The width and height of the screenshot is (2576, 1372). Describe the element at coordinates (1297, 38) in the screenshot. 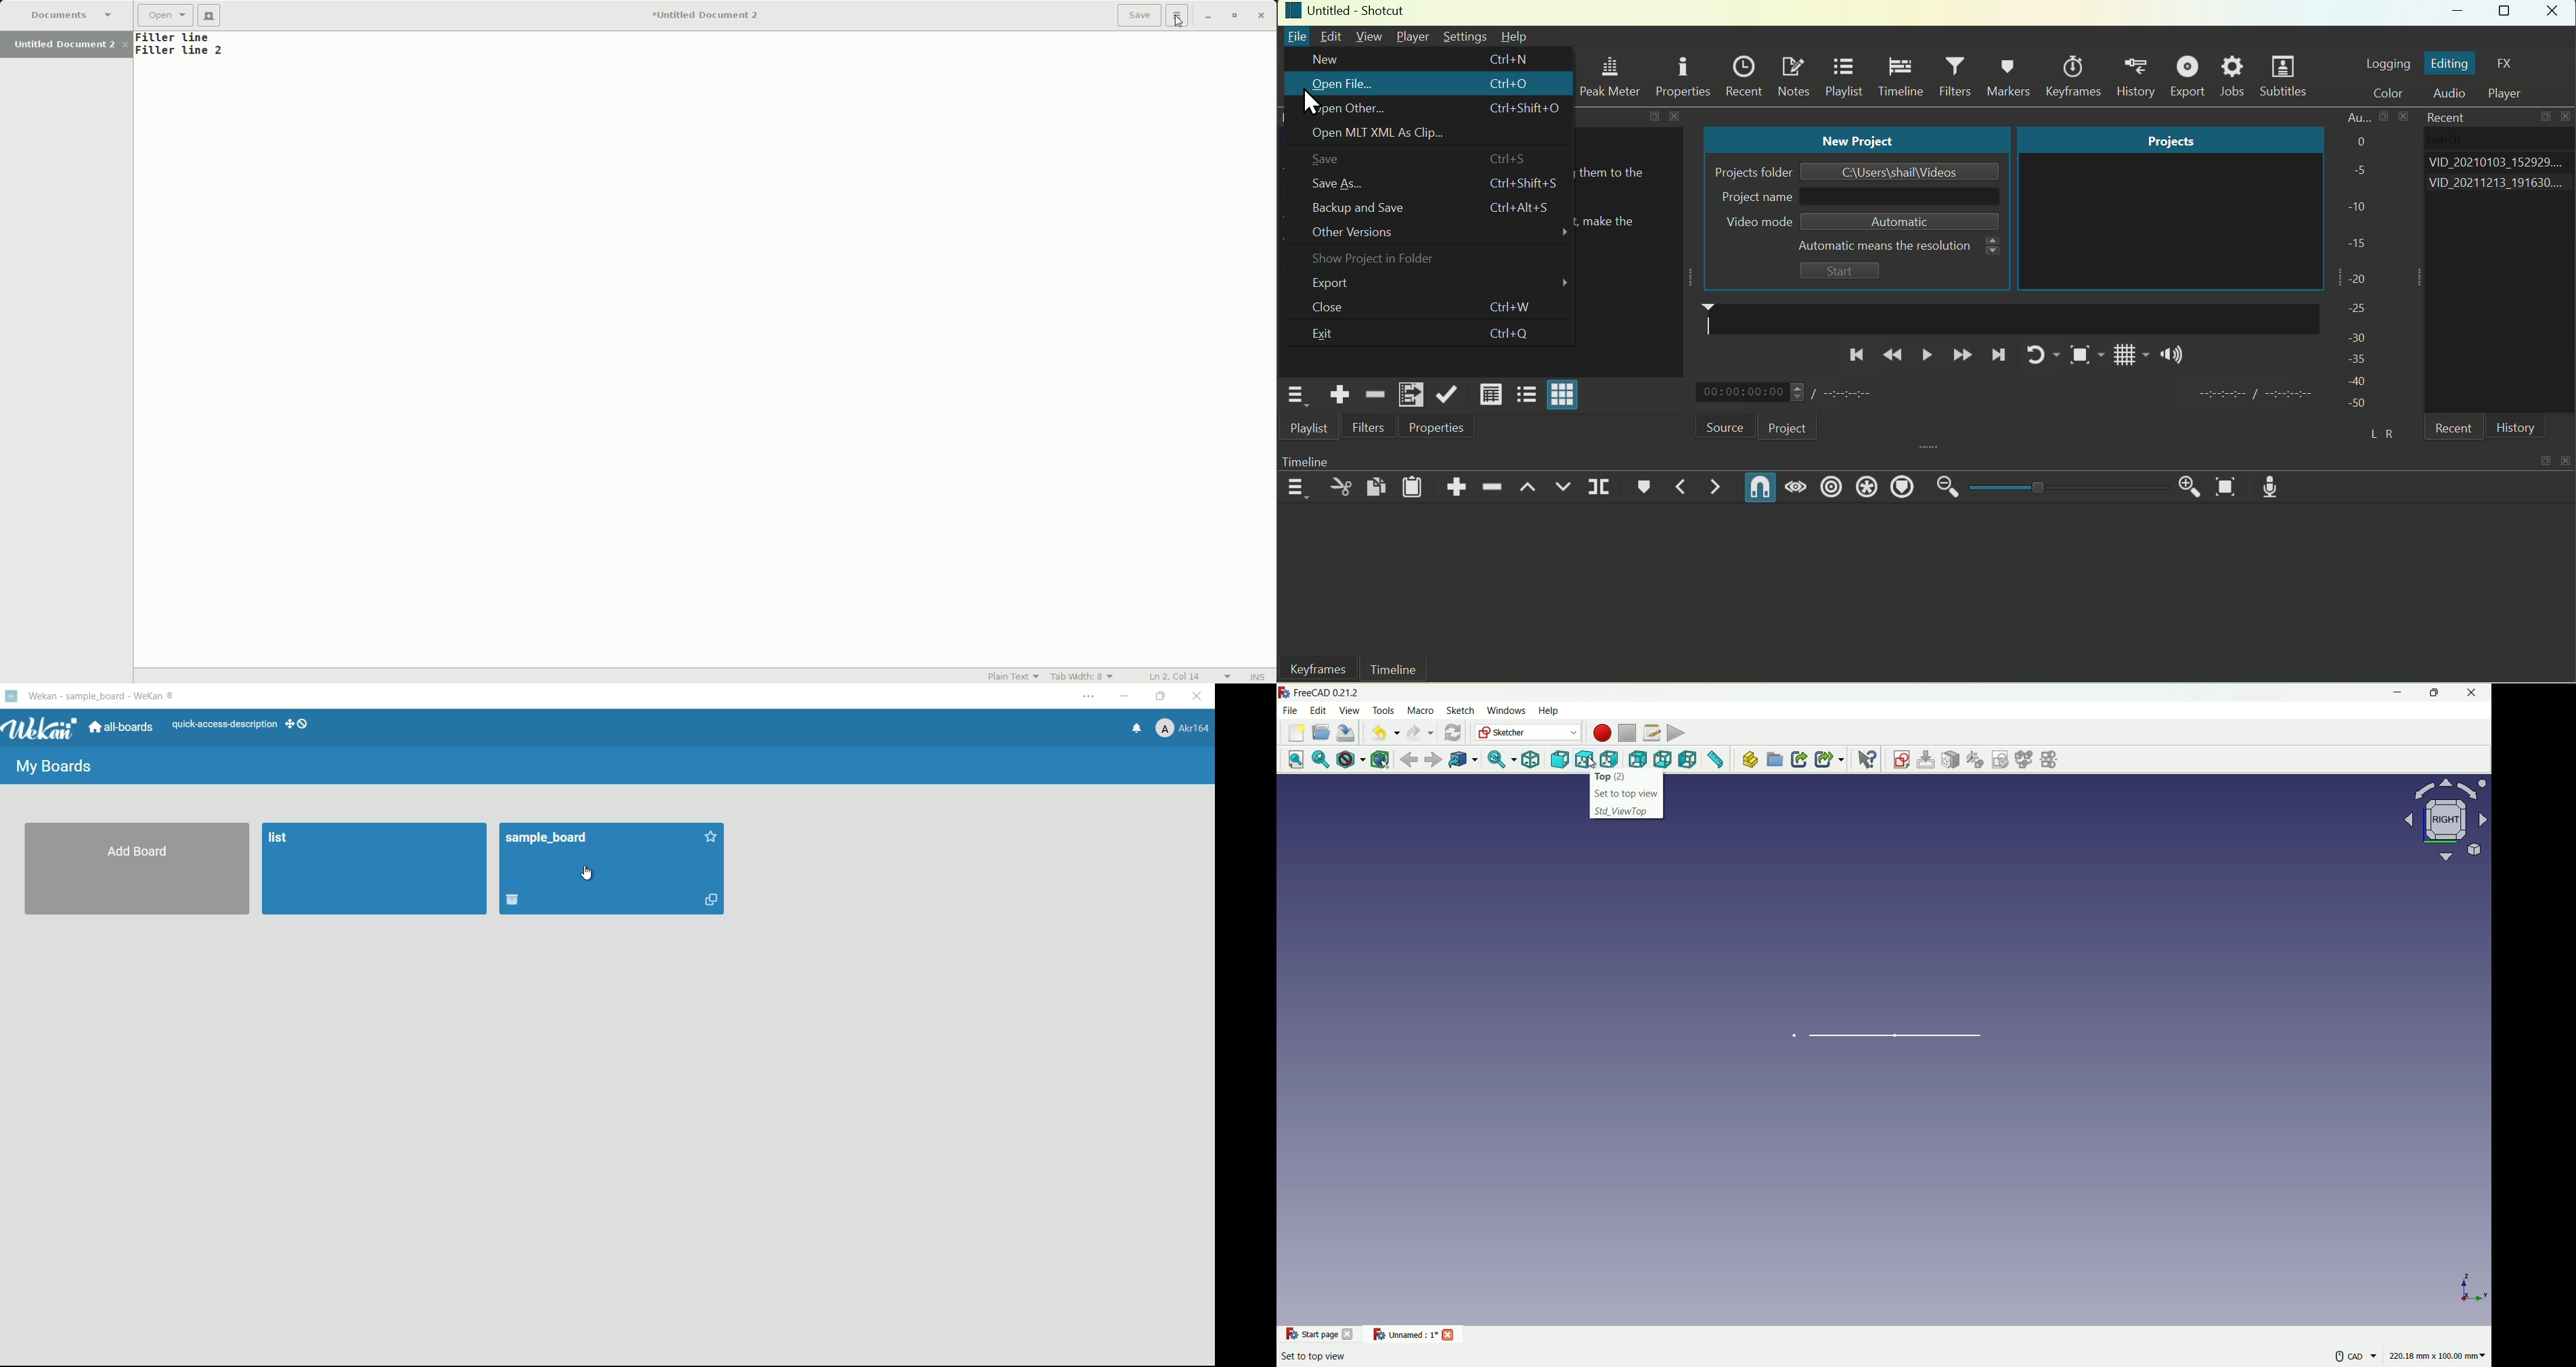

I see `File` at that location.